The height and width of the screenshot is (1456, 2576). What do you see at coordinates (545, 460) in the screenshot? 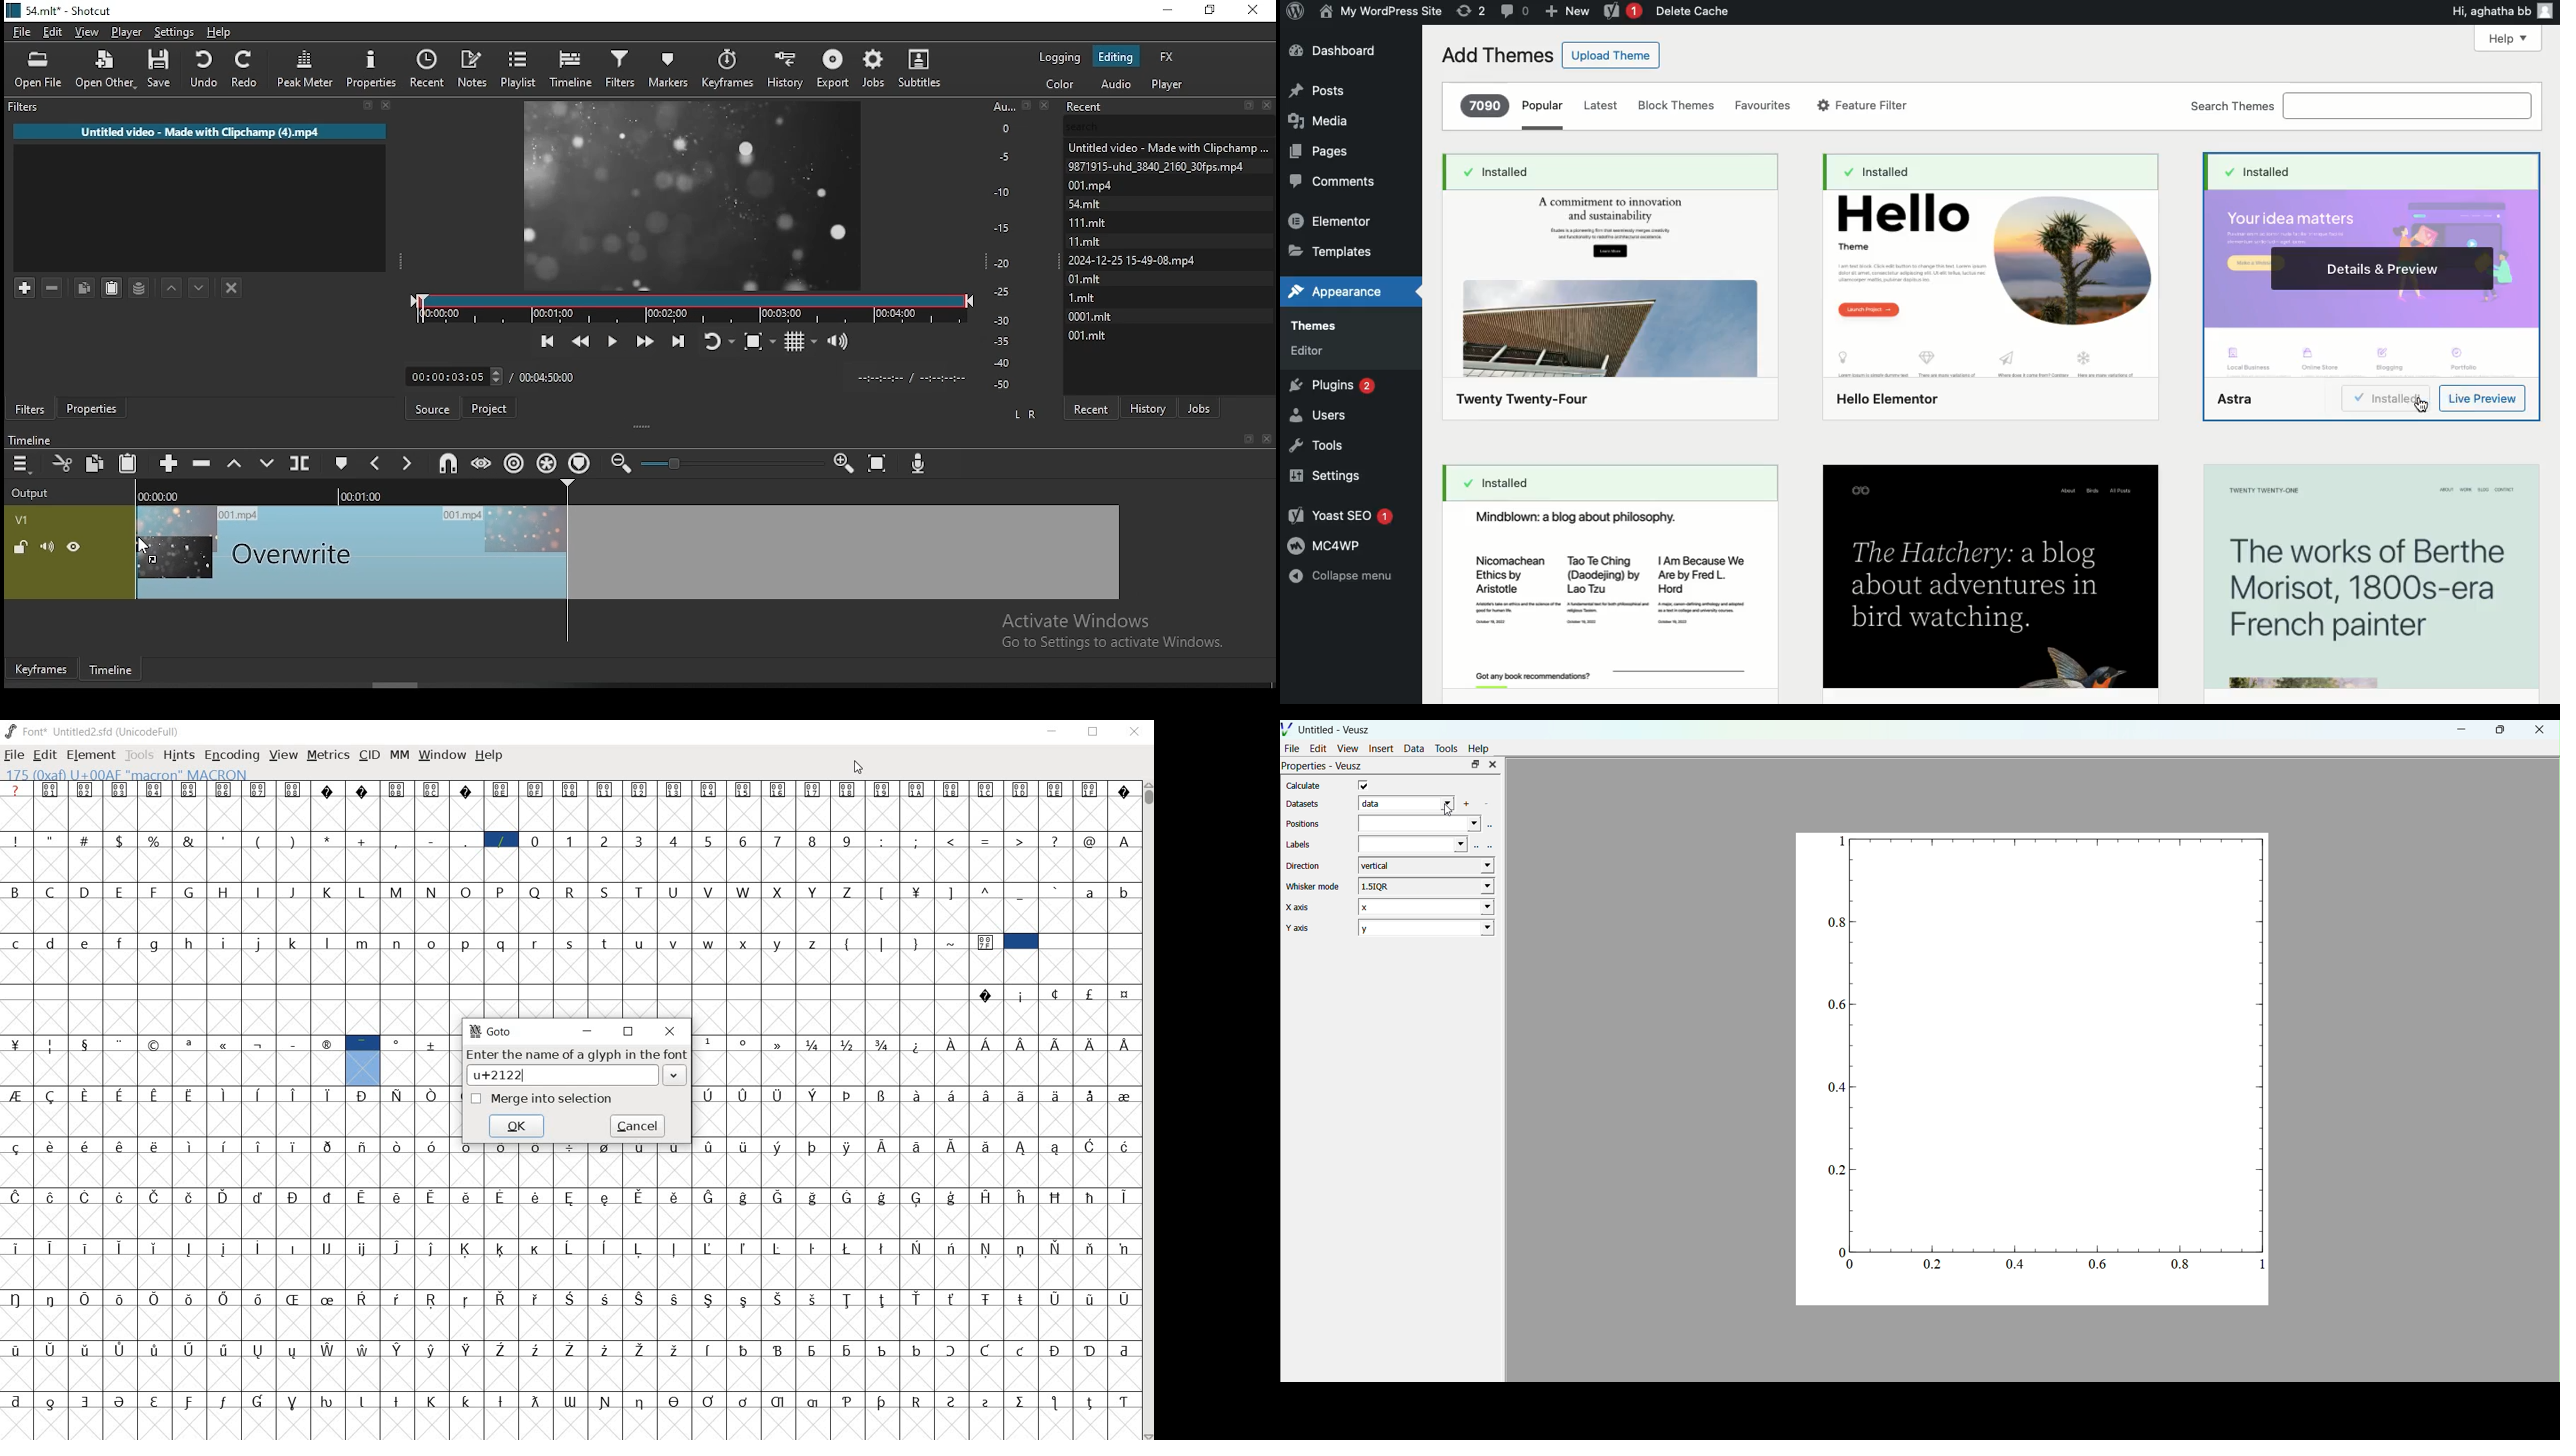
I see `ripple all tracks` at bounding box center [545, 460].